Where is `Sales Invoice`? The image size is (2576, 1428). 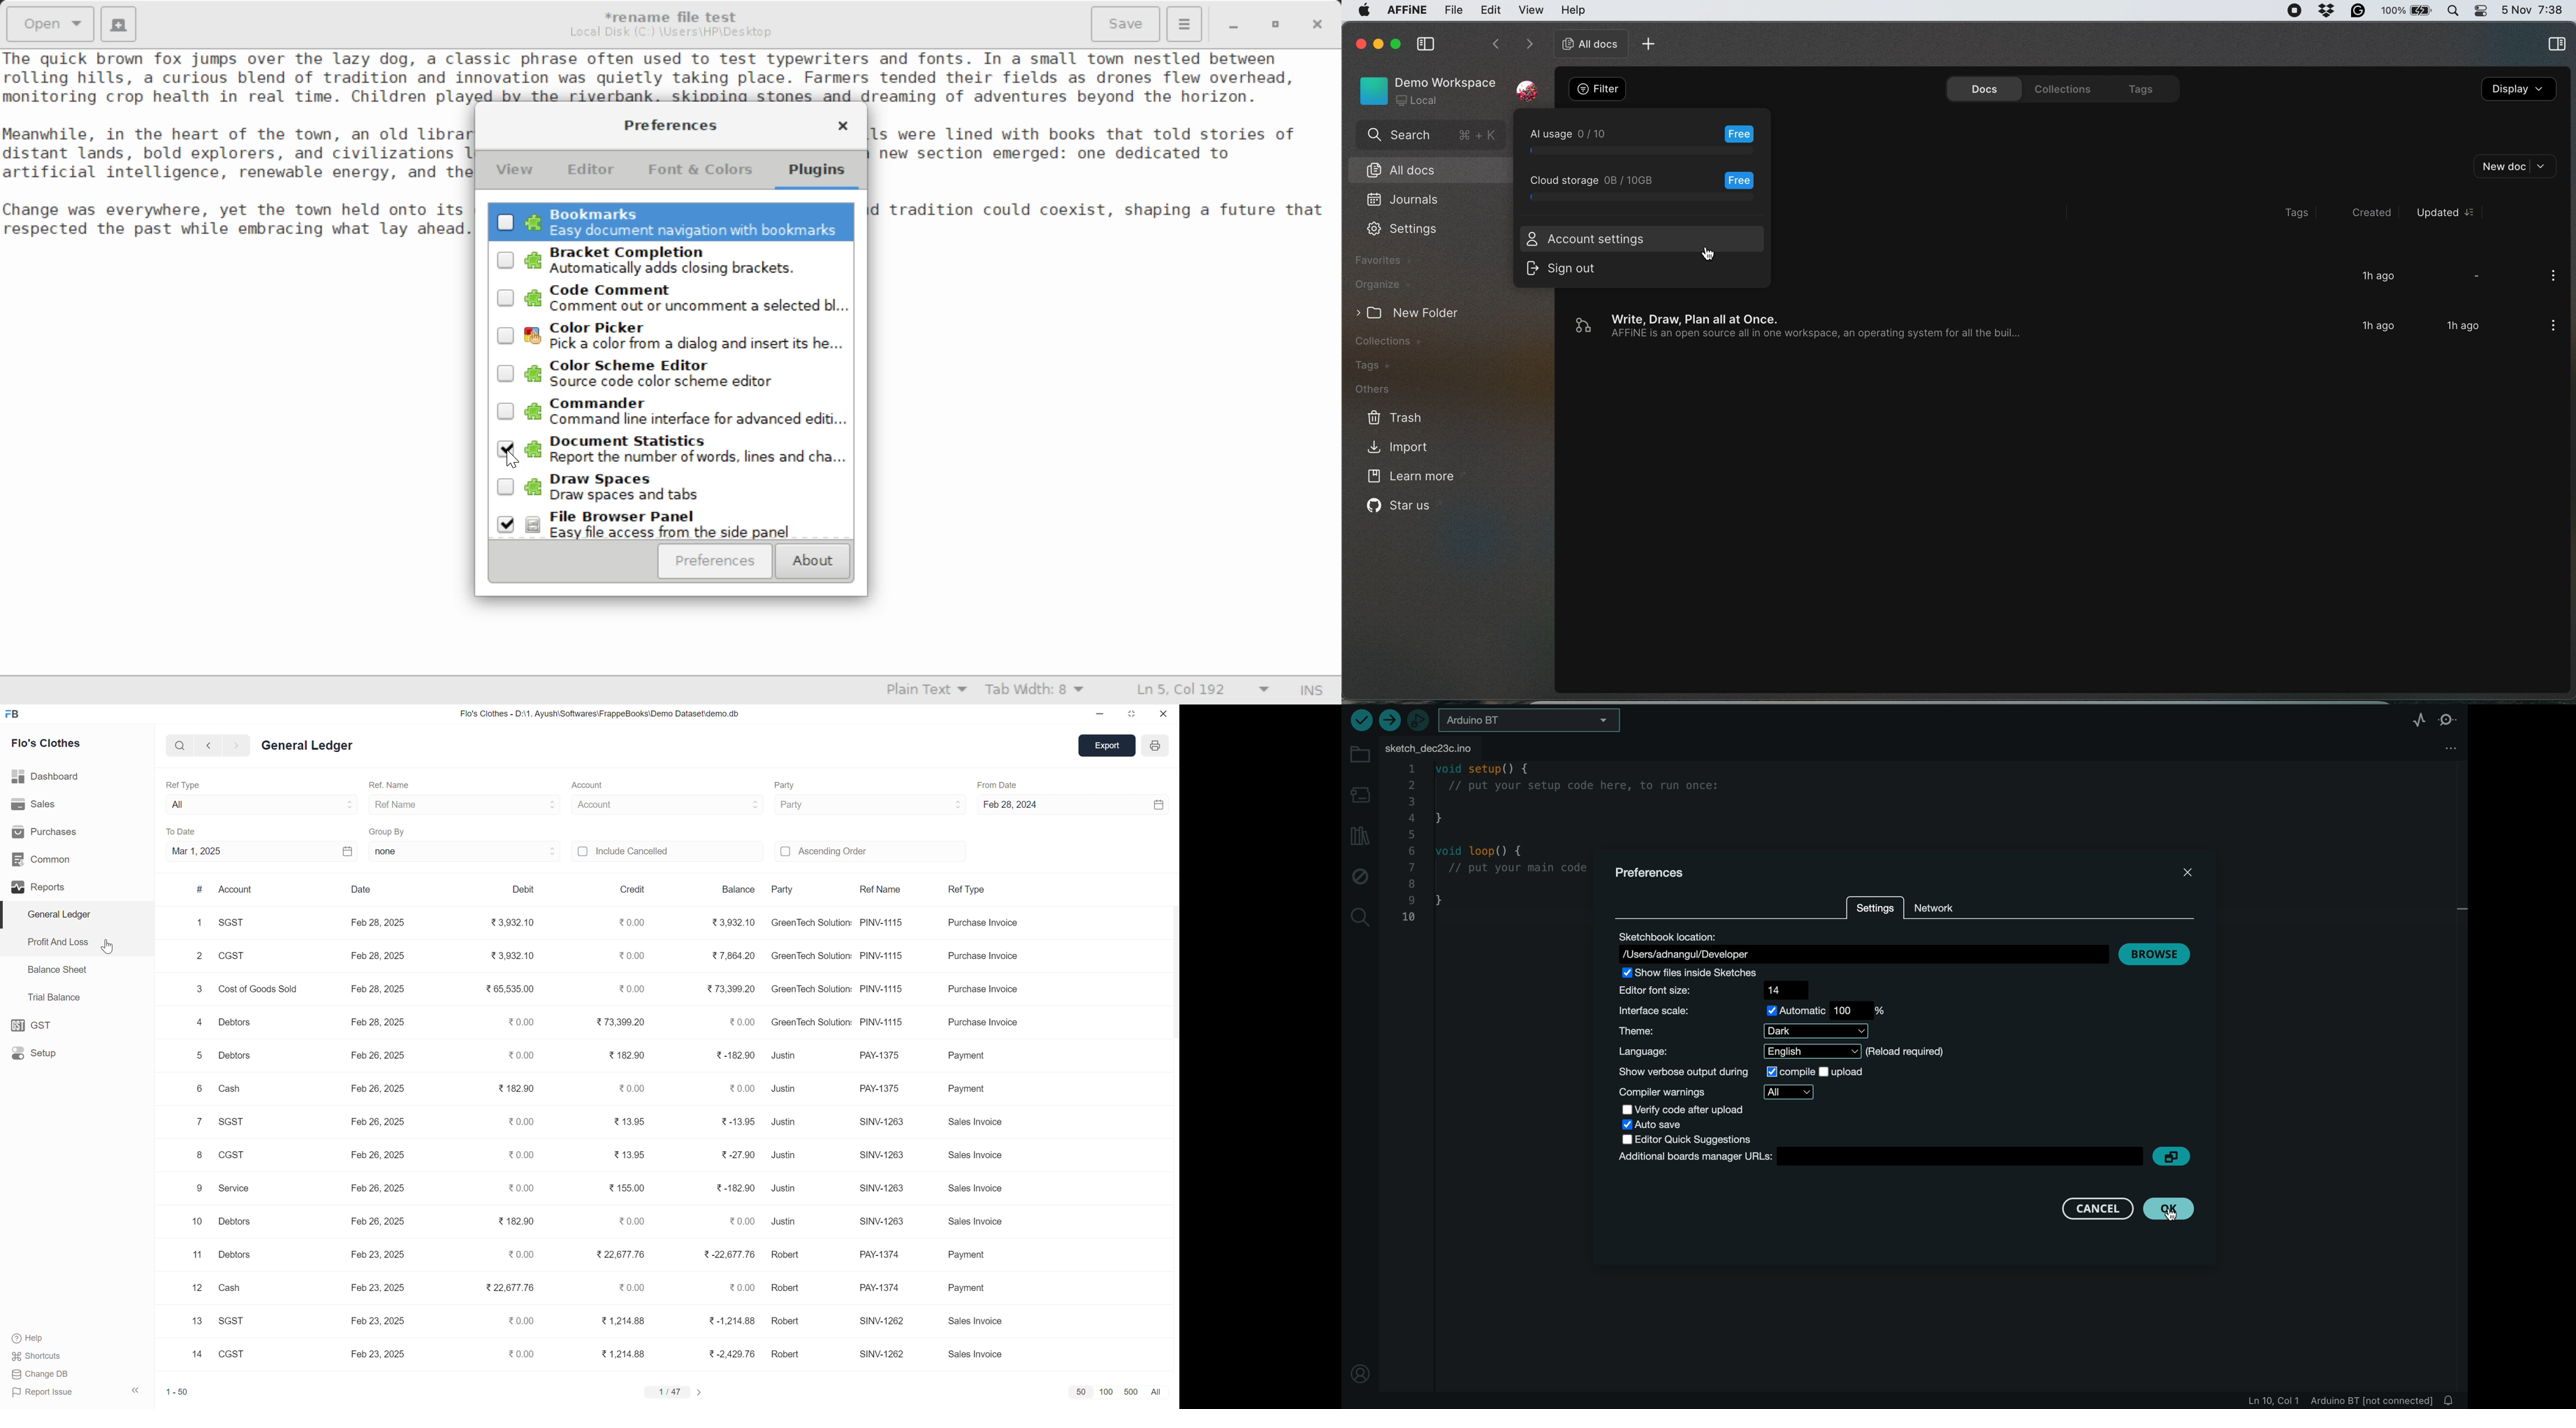 Sales Invoice is located at coordinates (973, 1223).